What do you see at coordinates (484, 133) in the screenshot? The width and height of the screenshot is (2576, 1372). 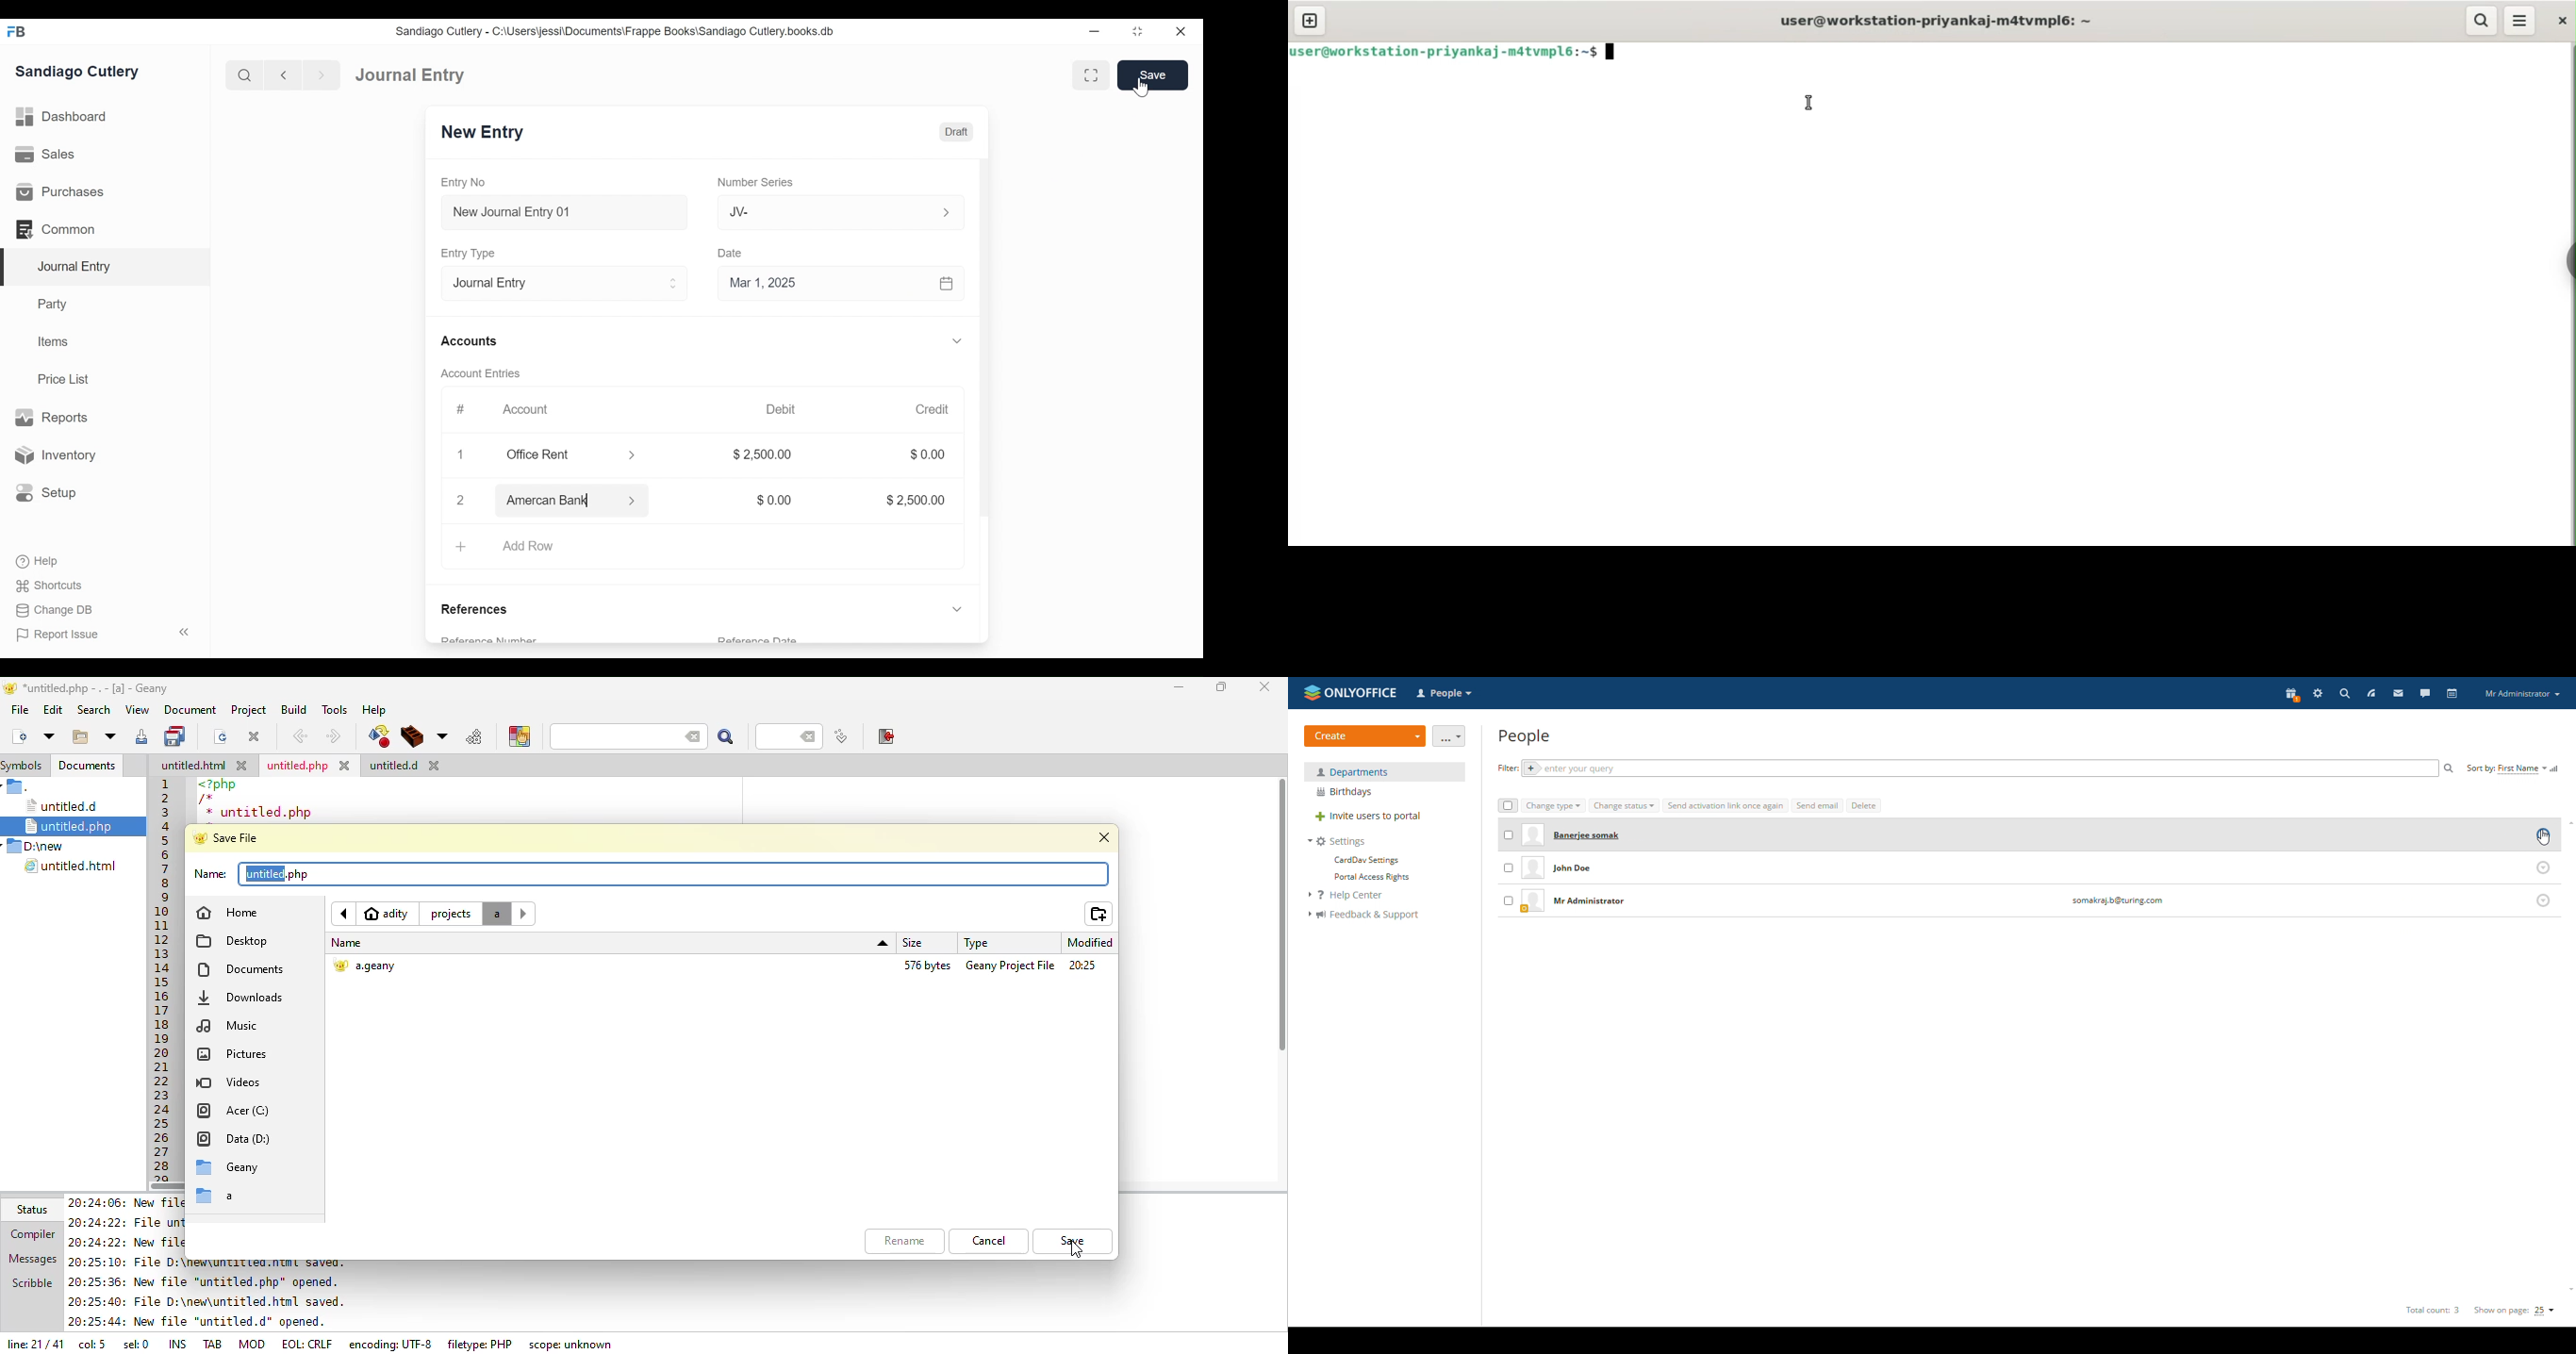 I see `New Entry` at bounding box center [484, 133].